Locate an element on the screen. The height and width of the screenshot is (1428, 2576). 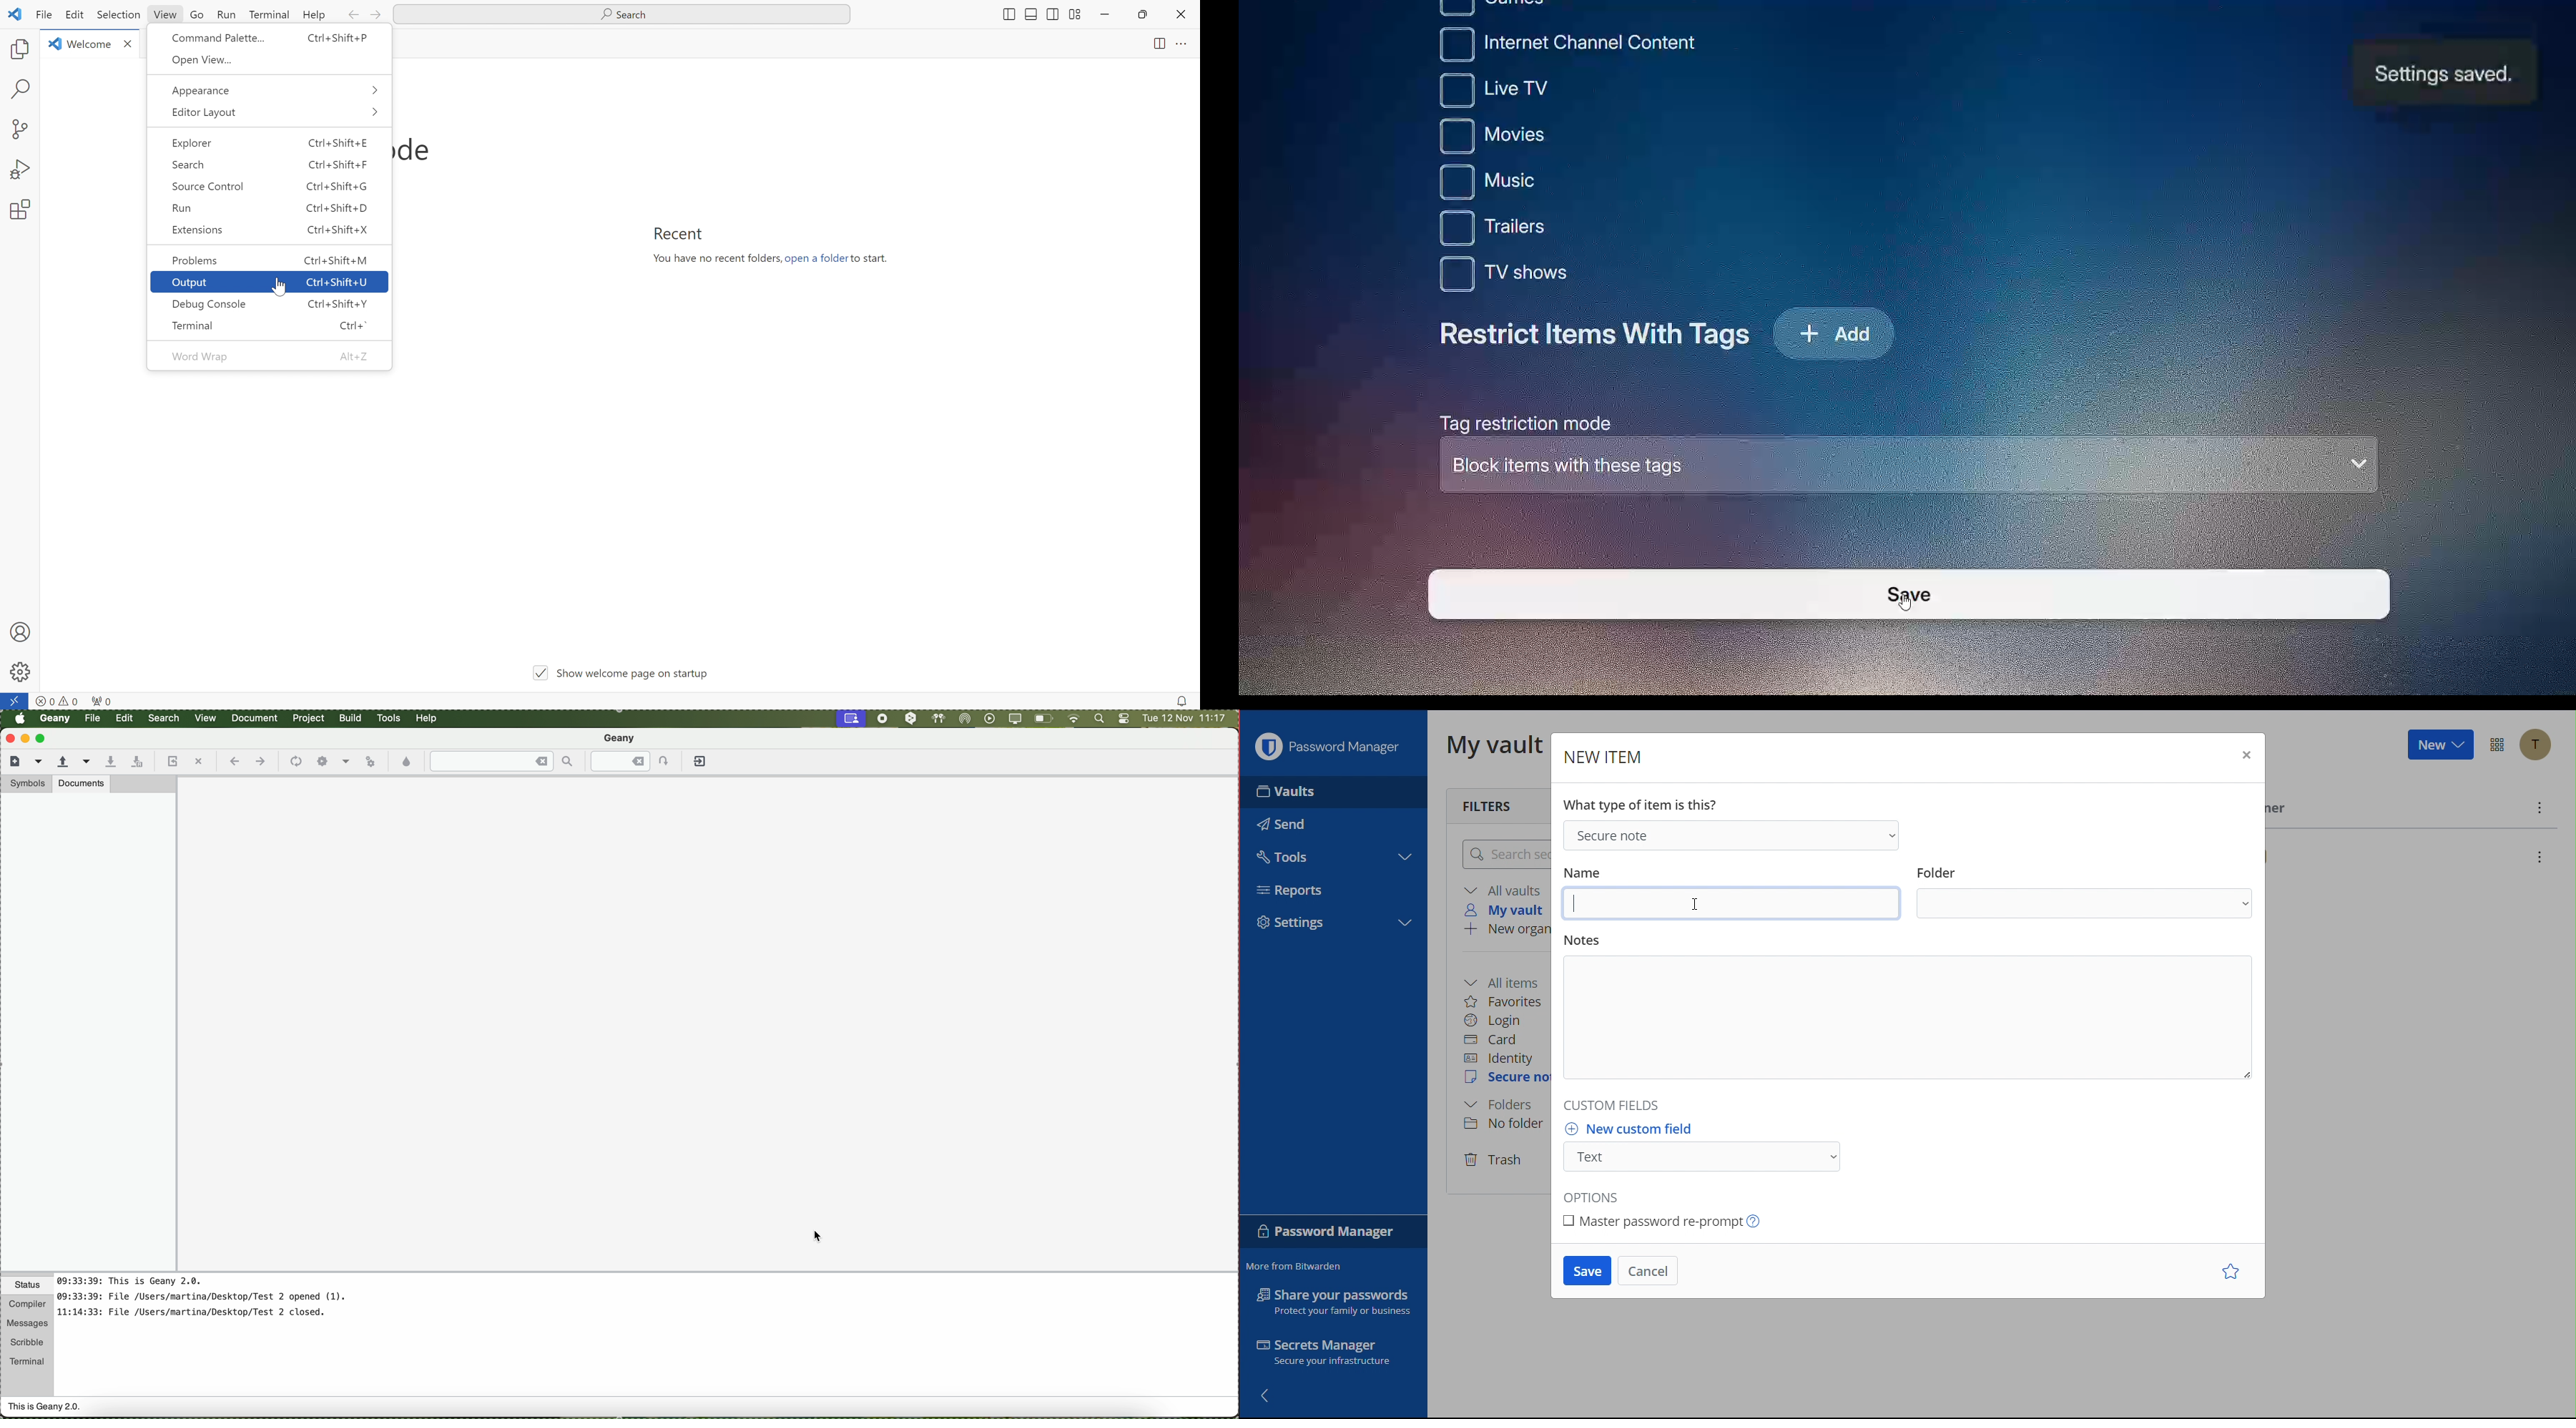
Identity is located at coordinates (1499, 1059).